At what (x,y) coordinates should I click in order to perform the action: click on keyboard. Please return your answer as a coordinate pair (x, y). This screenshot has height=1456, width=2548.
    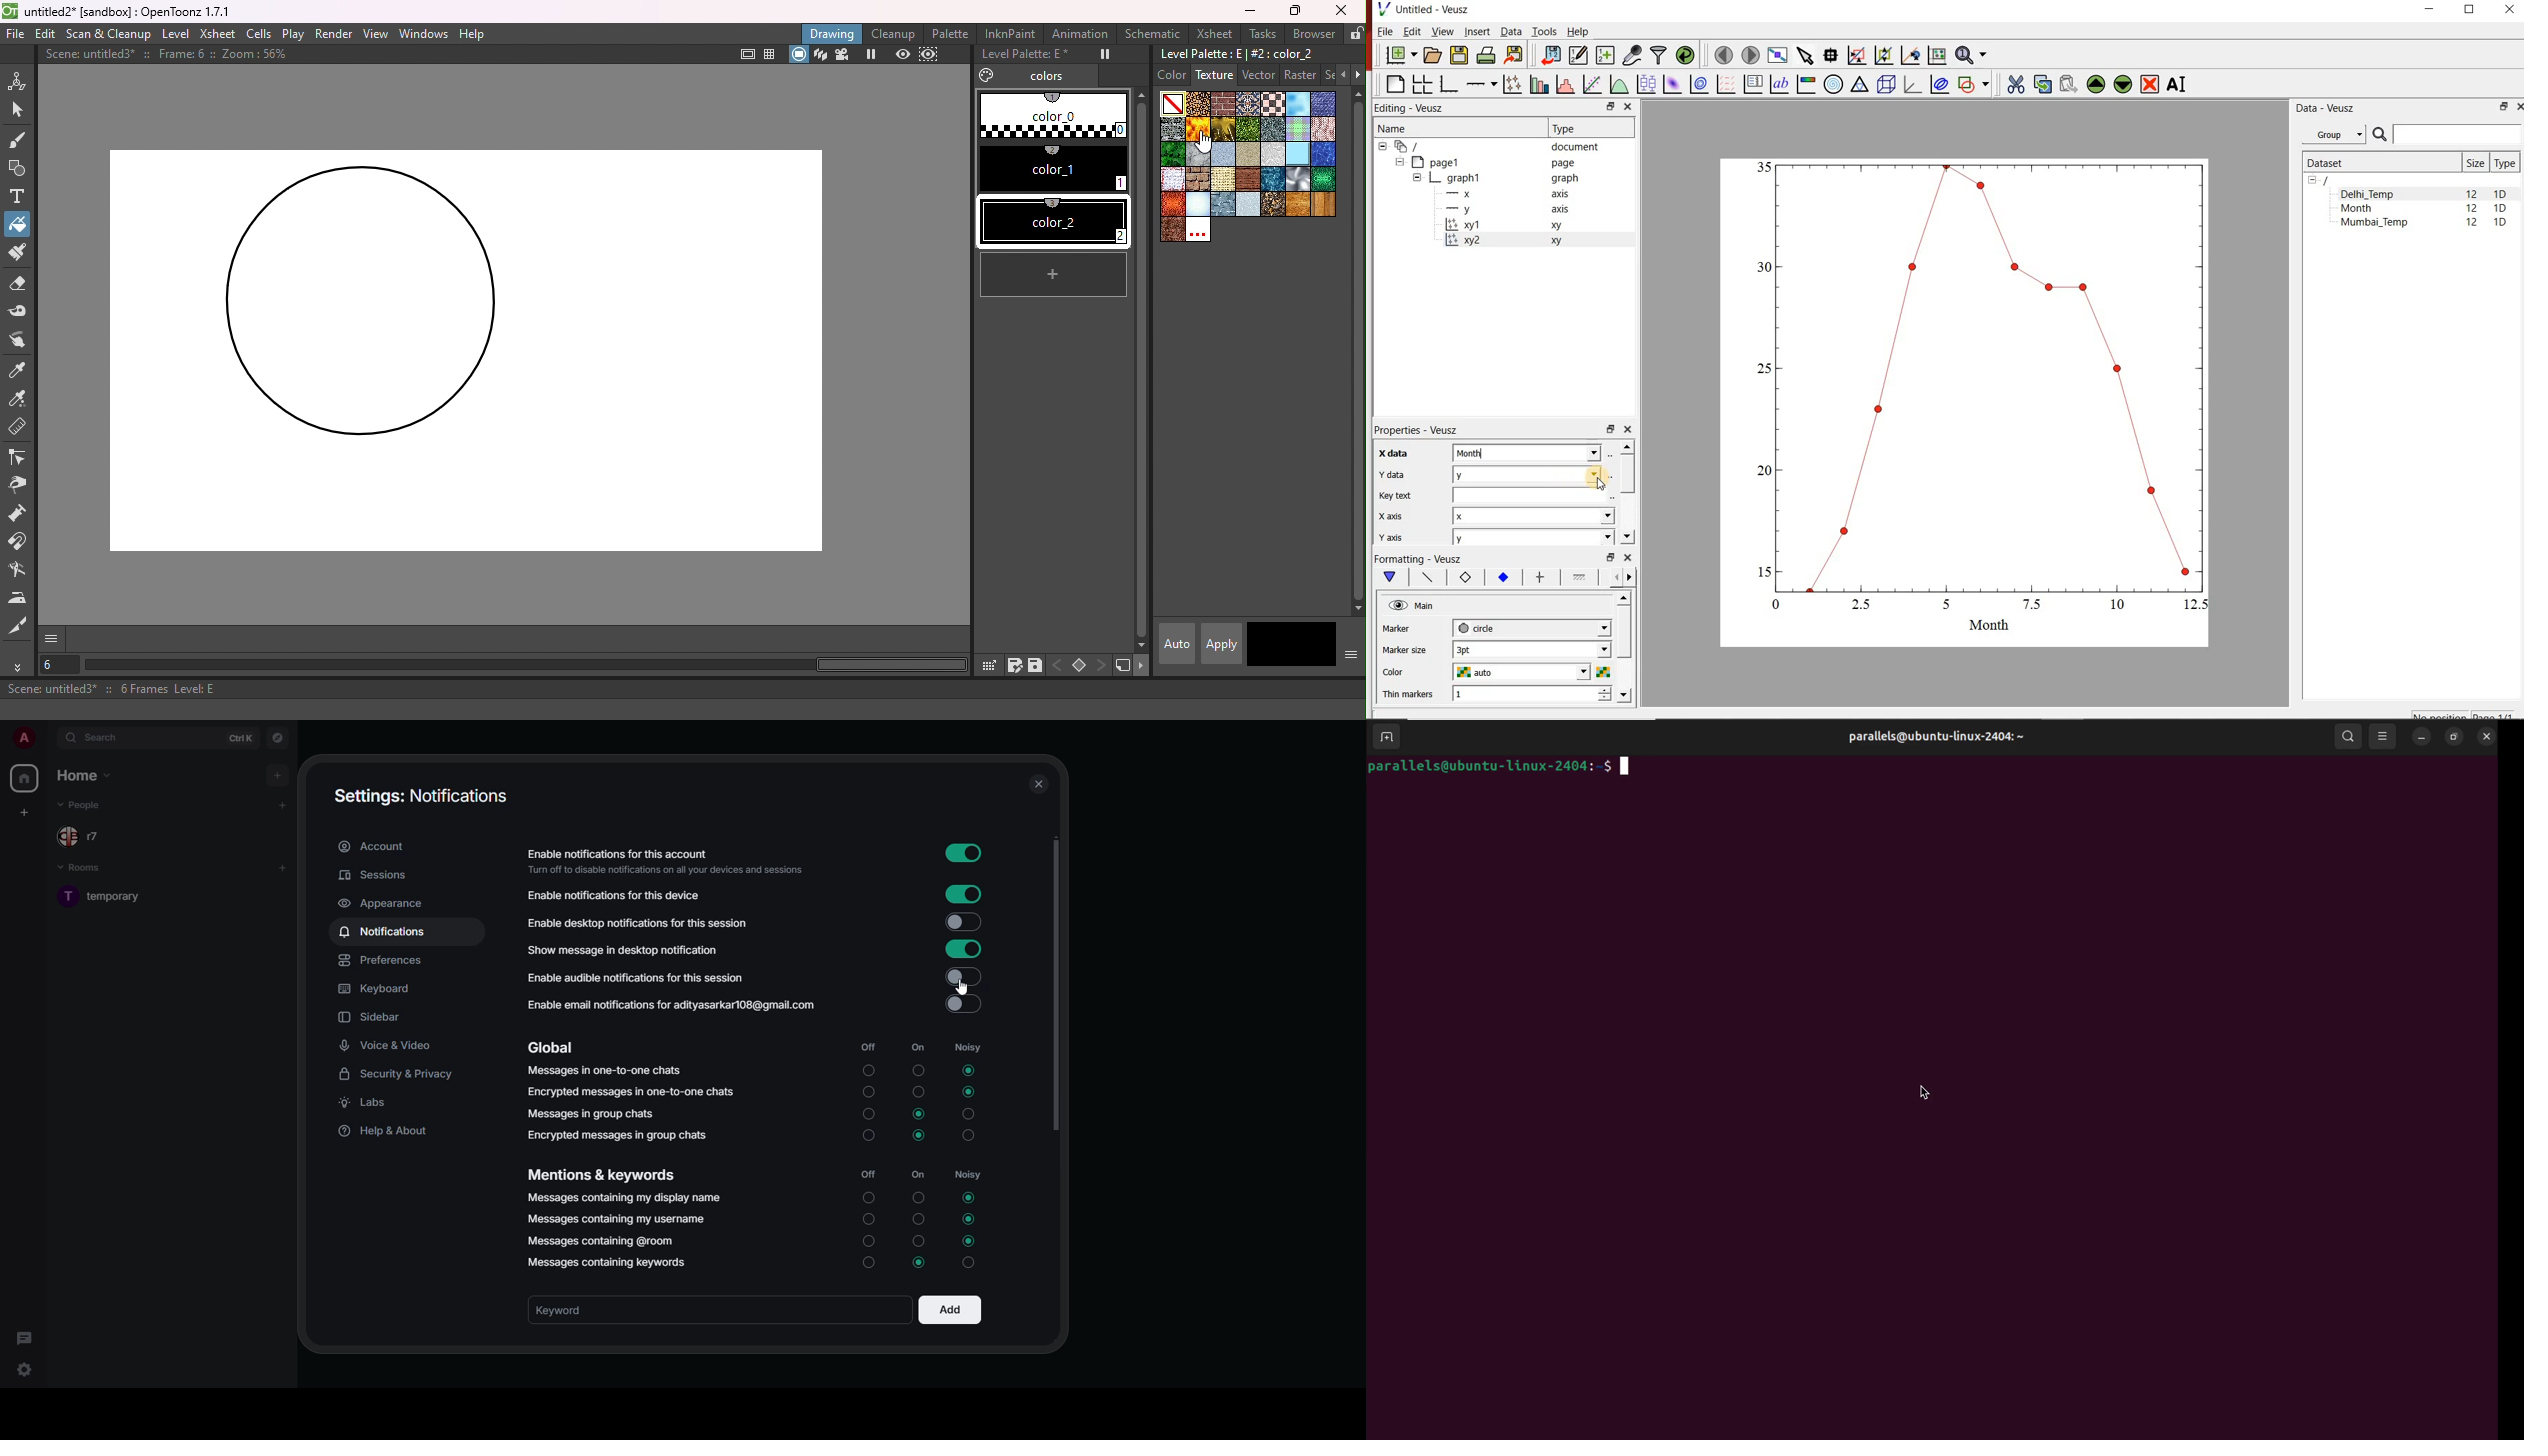
    Looking at the image, I should click on (376, 990).